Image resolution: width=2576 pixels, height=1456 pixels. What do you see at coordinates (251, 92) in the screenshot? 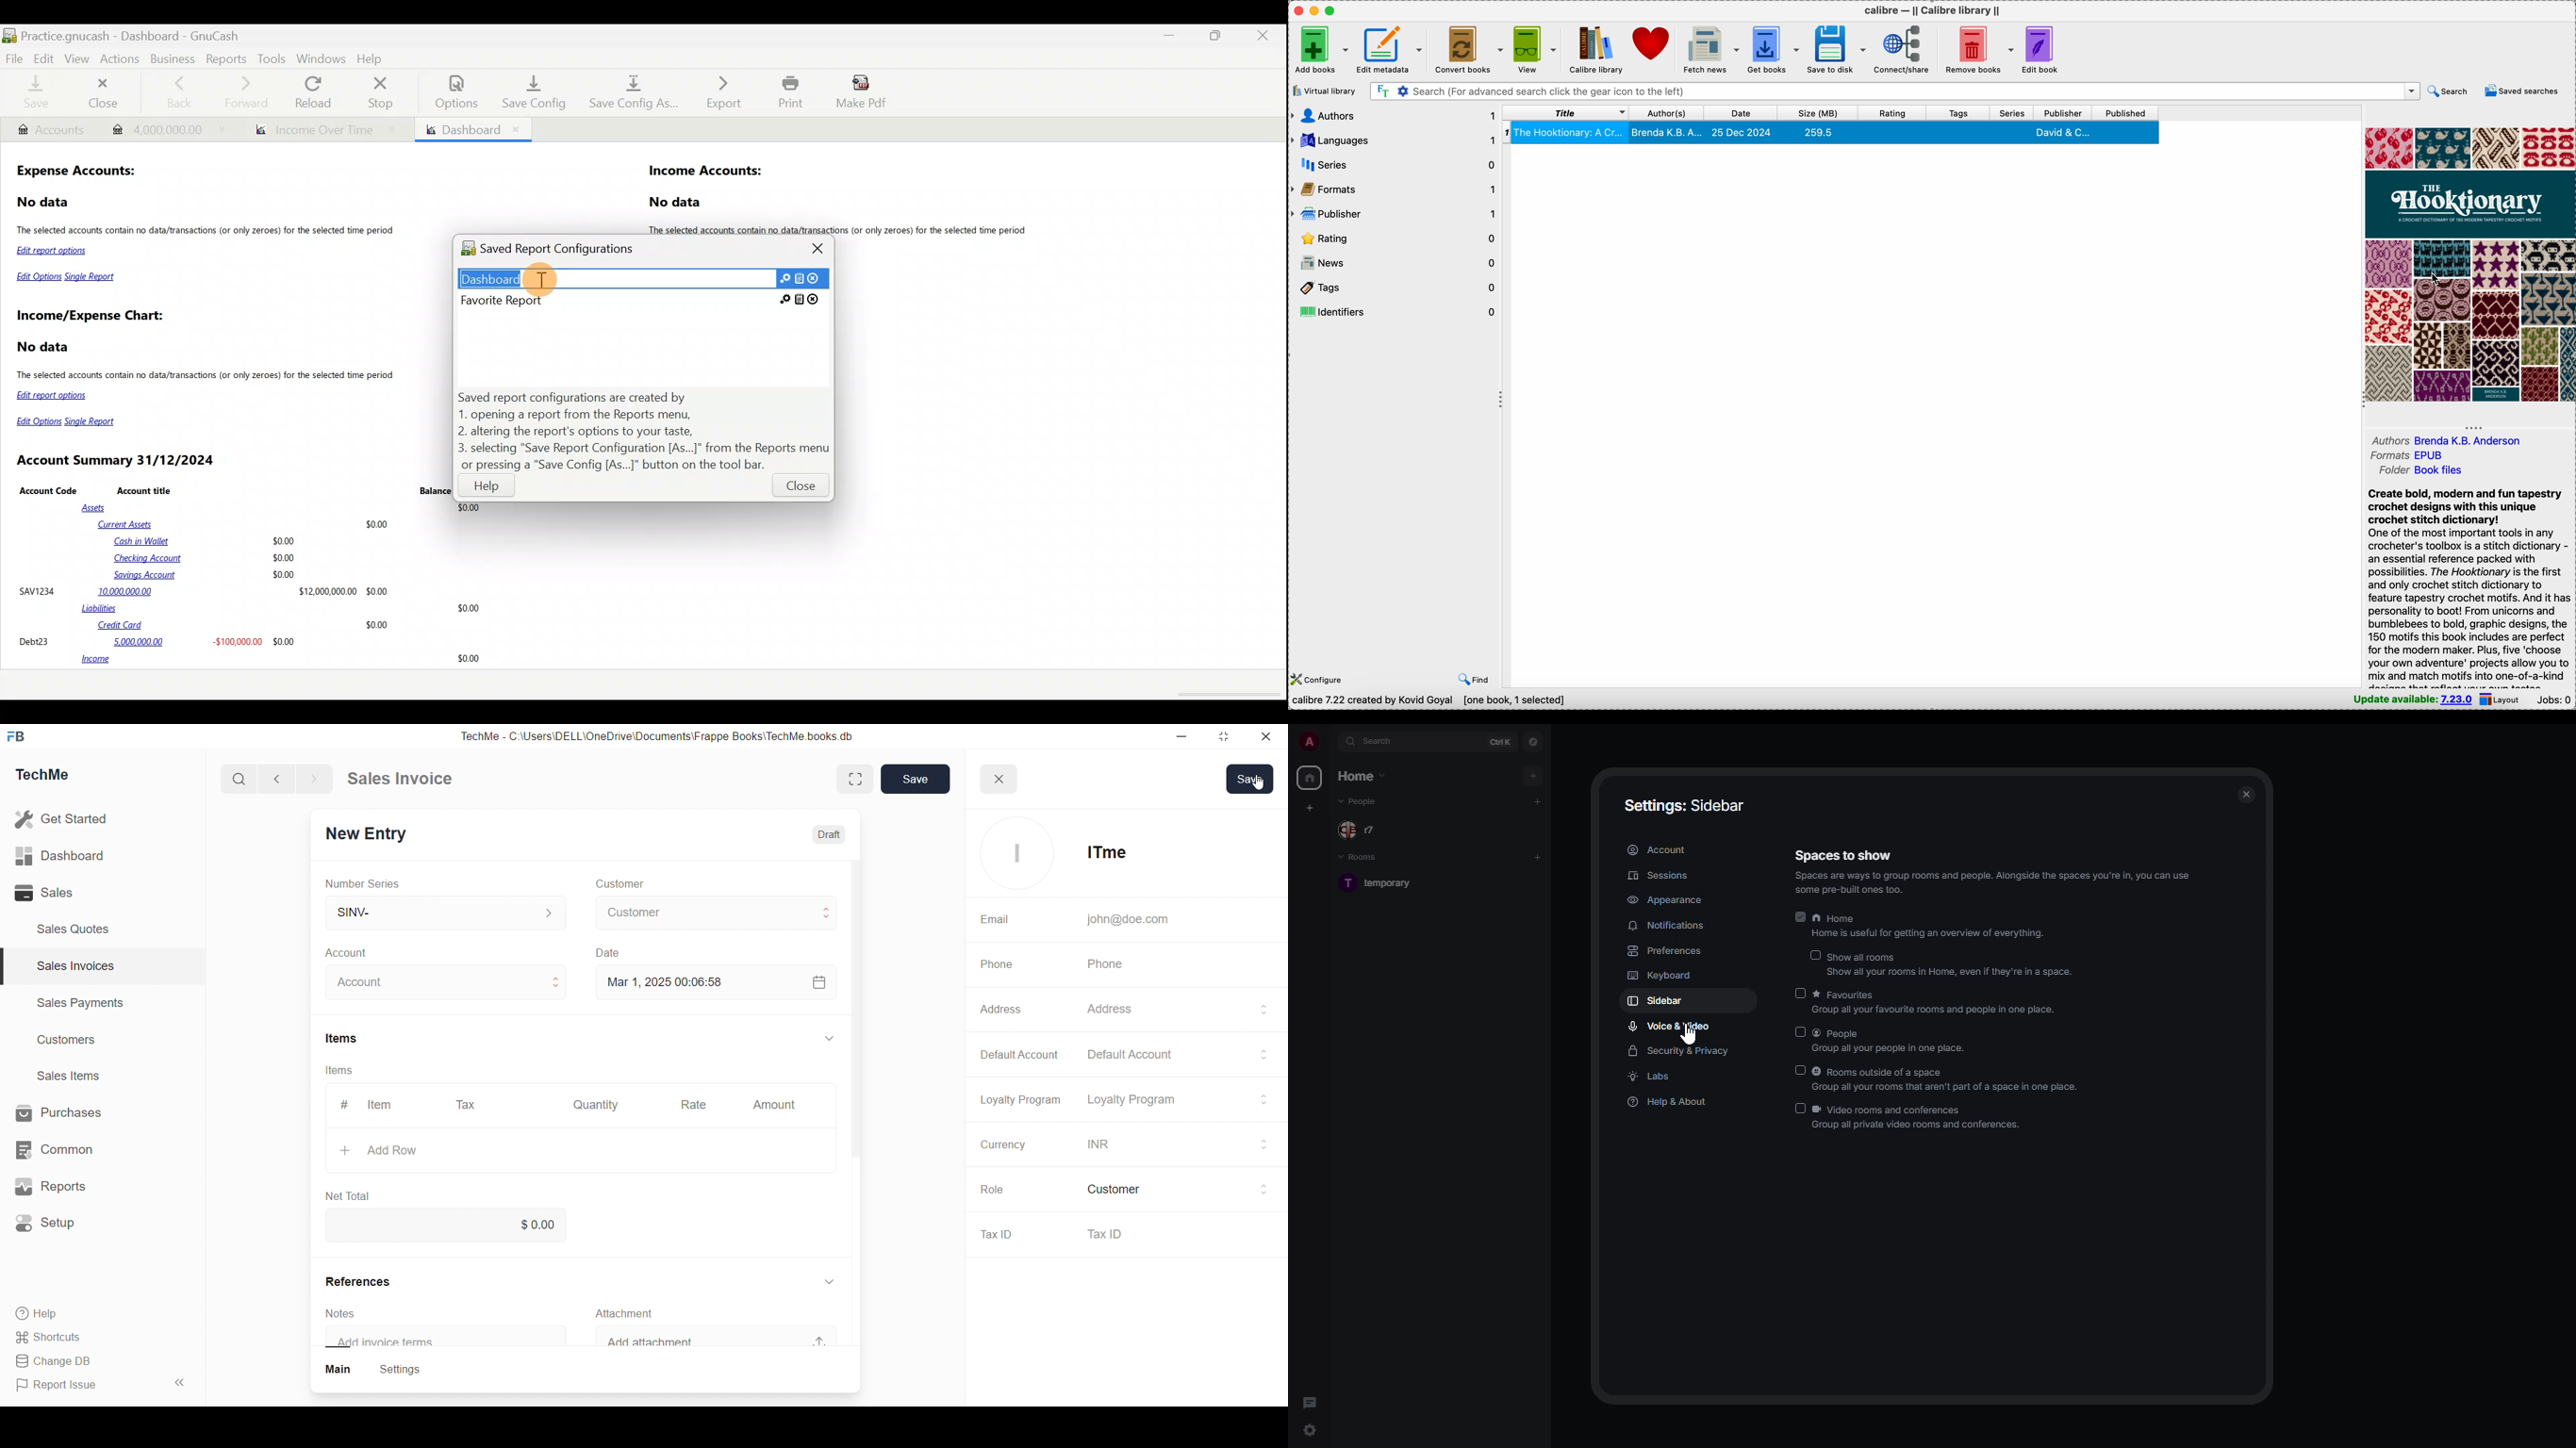
I see `Forward` at bounding box center [251, 92].